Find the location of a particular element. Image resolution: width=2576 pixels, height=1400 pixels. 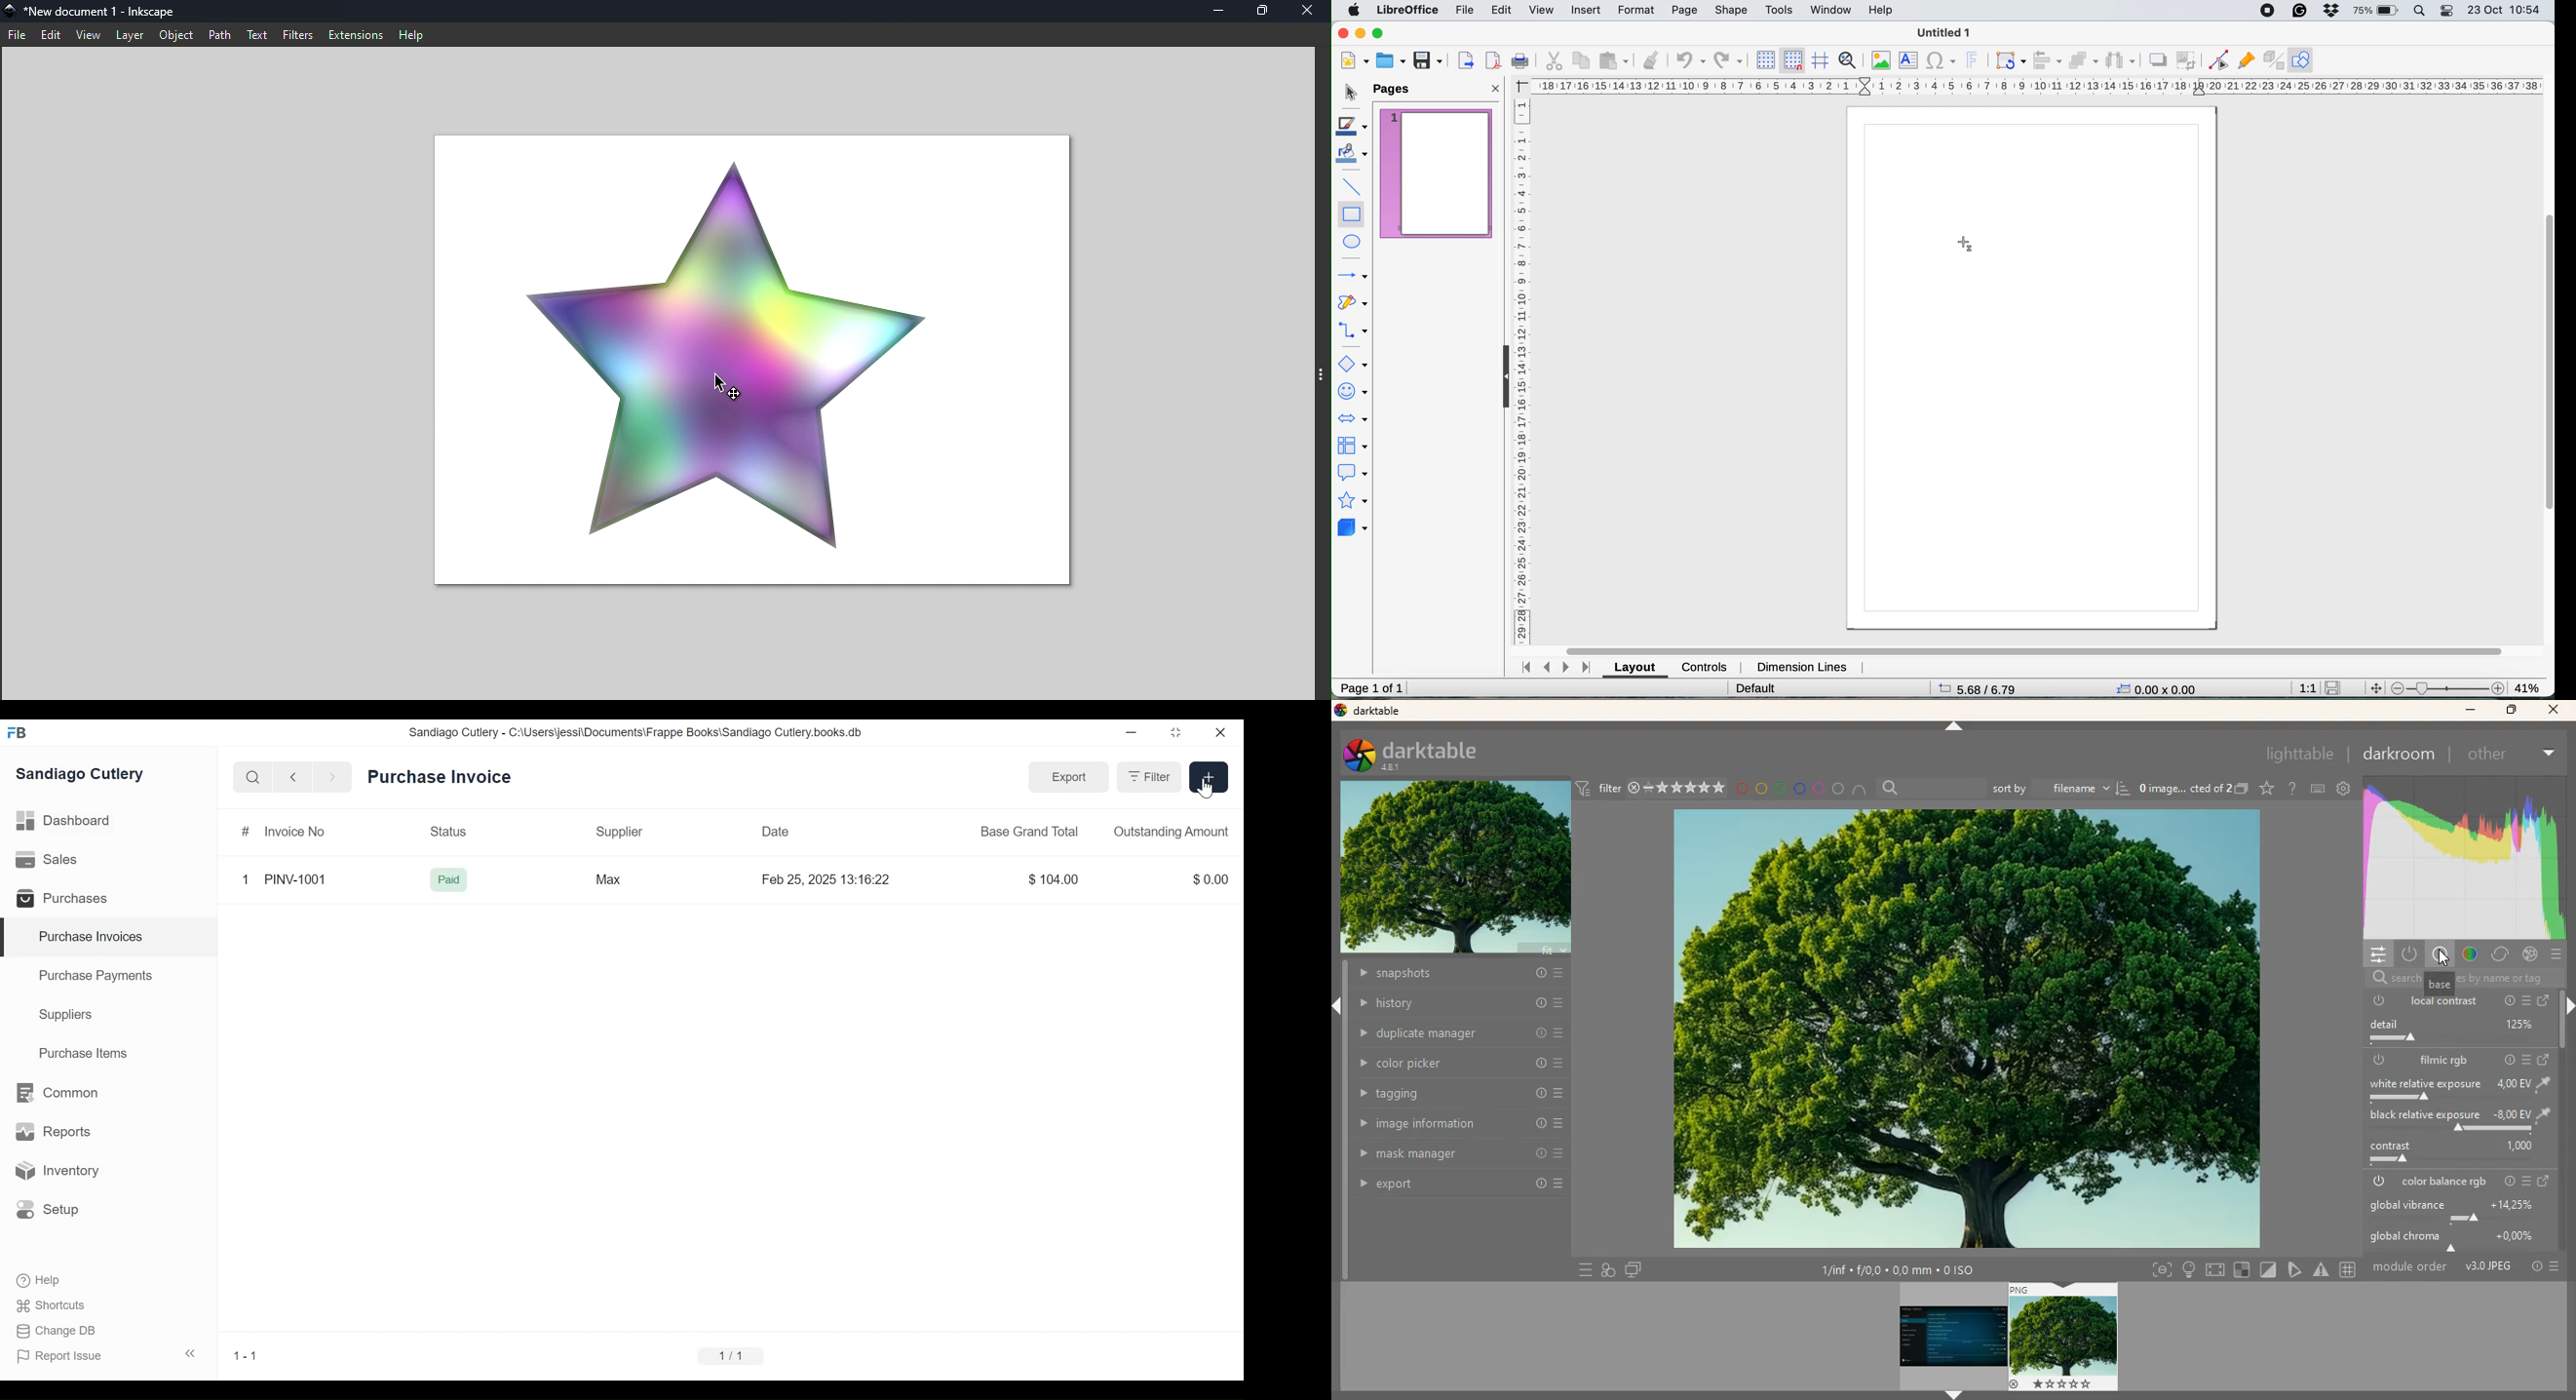

paste is located at coordinates (1615, 62).